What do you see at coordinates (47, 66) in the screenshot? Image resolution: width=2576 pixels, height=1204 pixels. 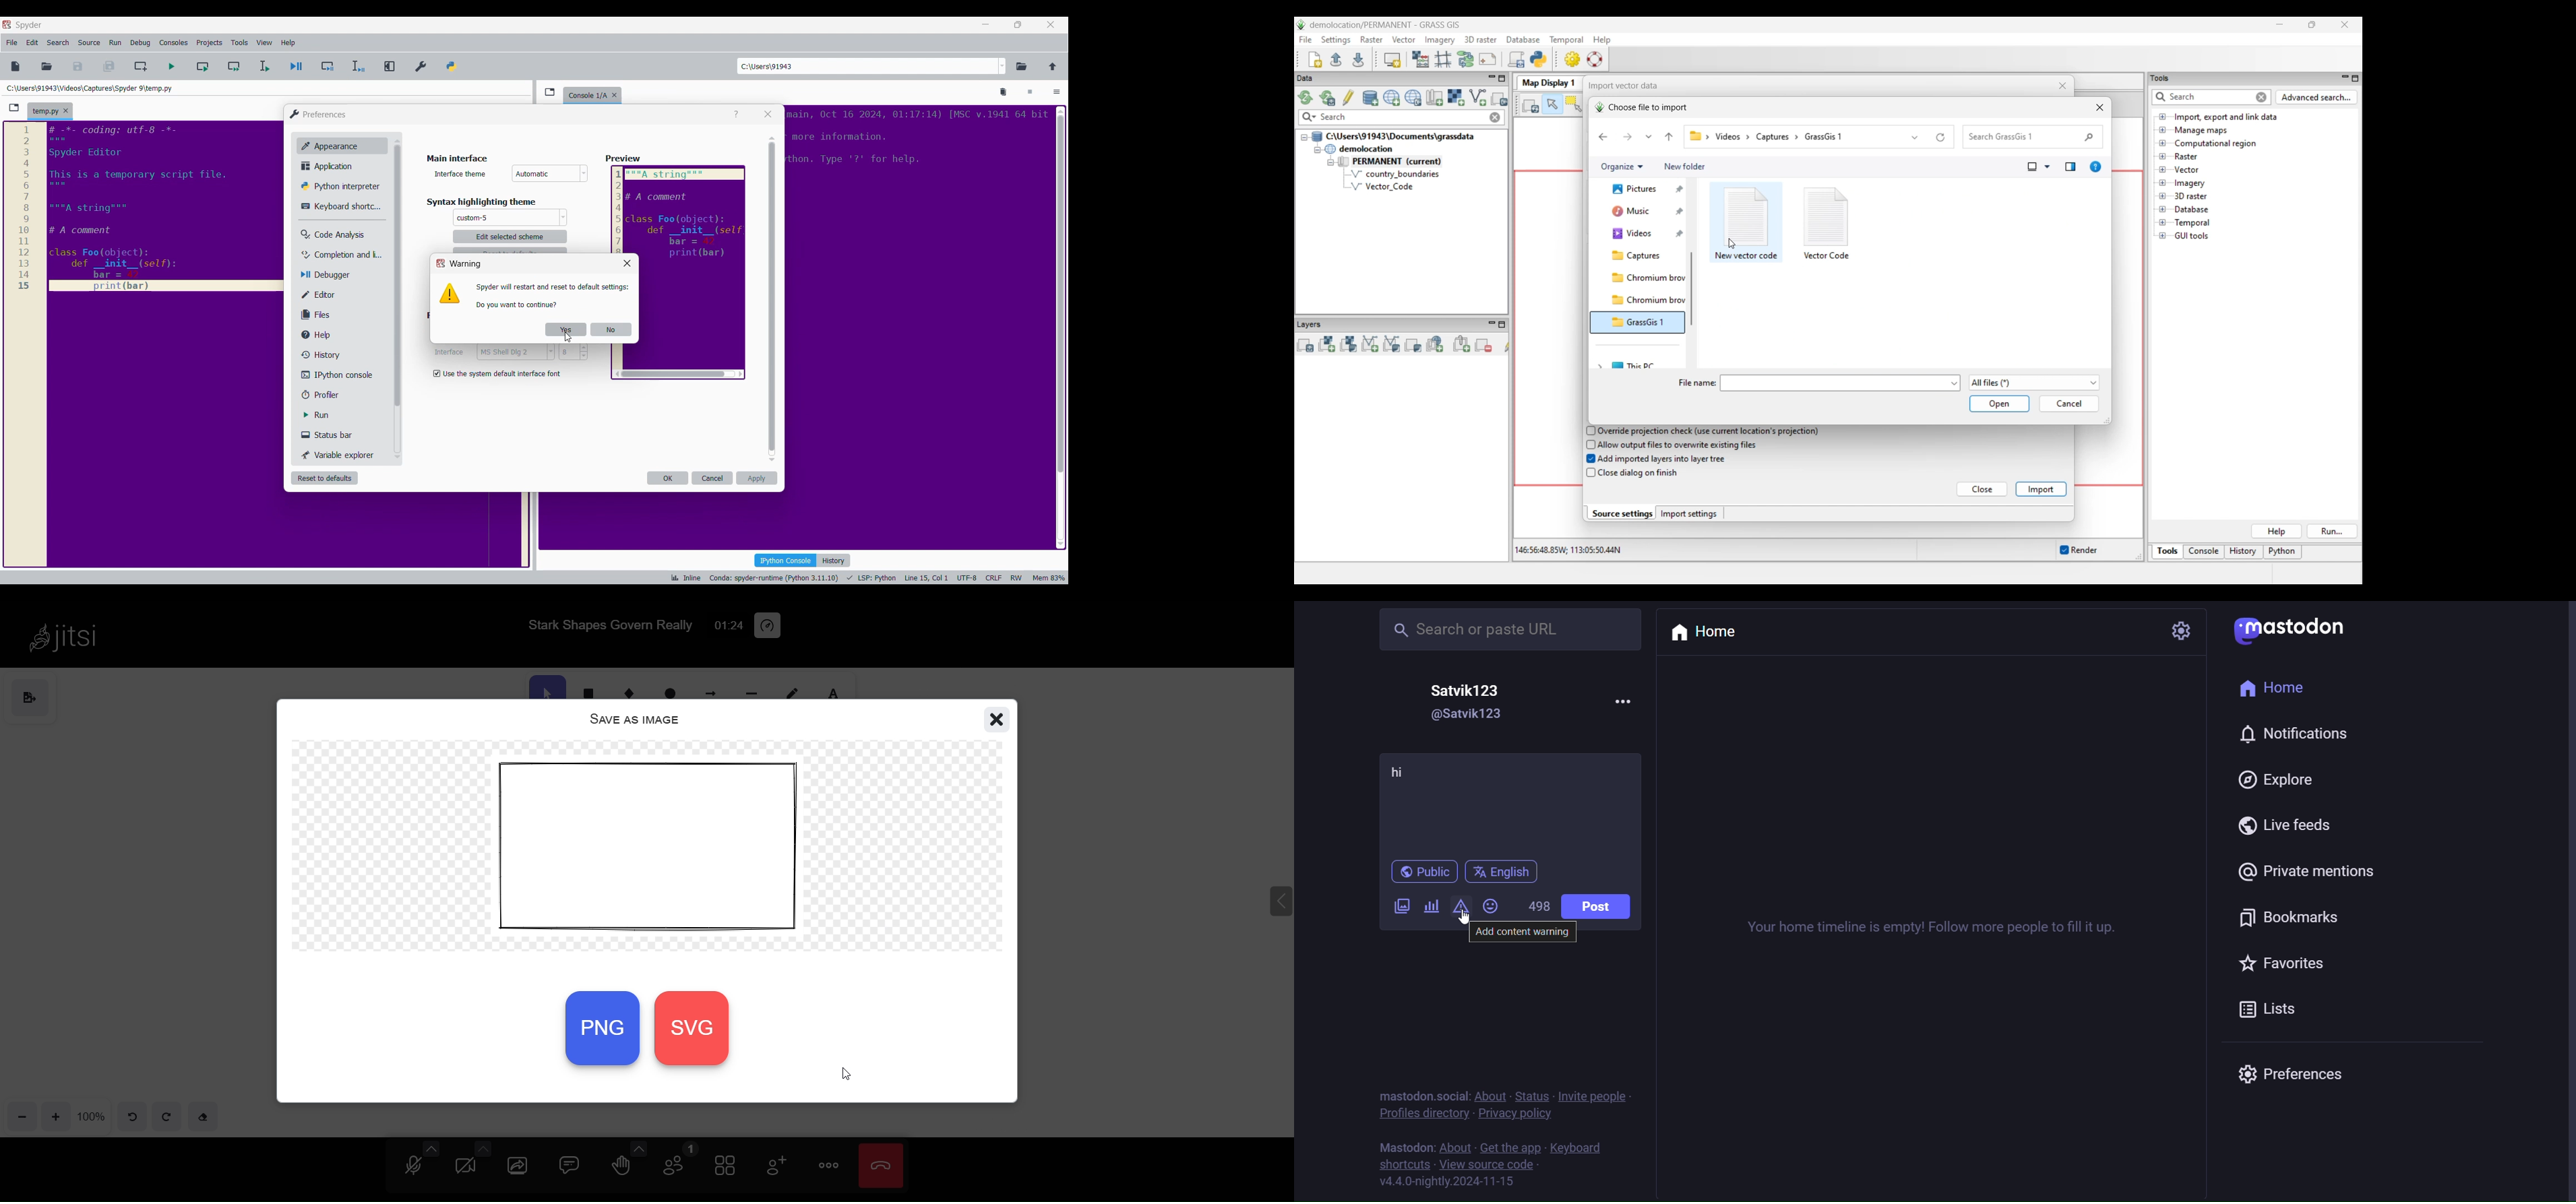 I see `Open` at bounding box center [47, 66].